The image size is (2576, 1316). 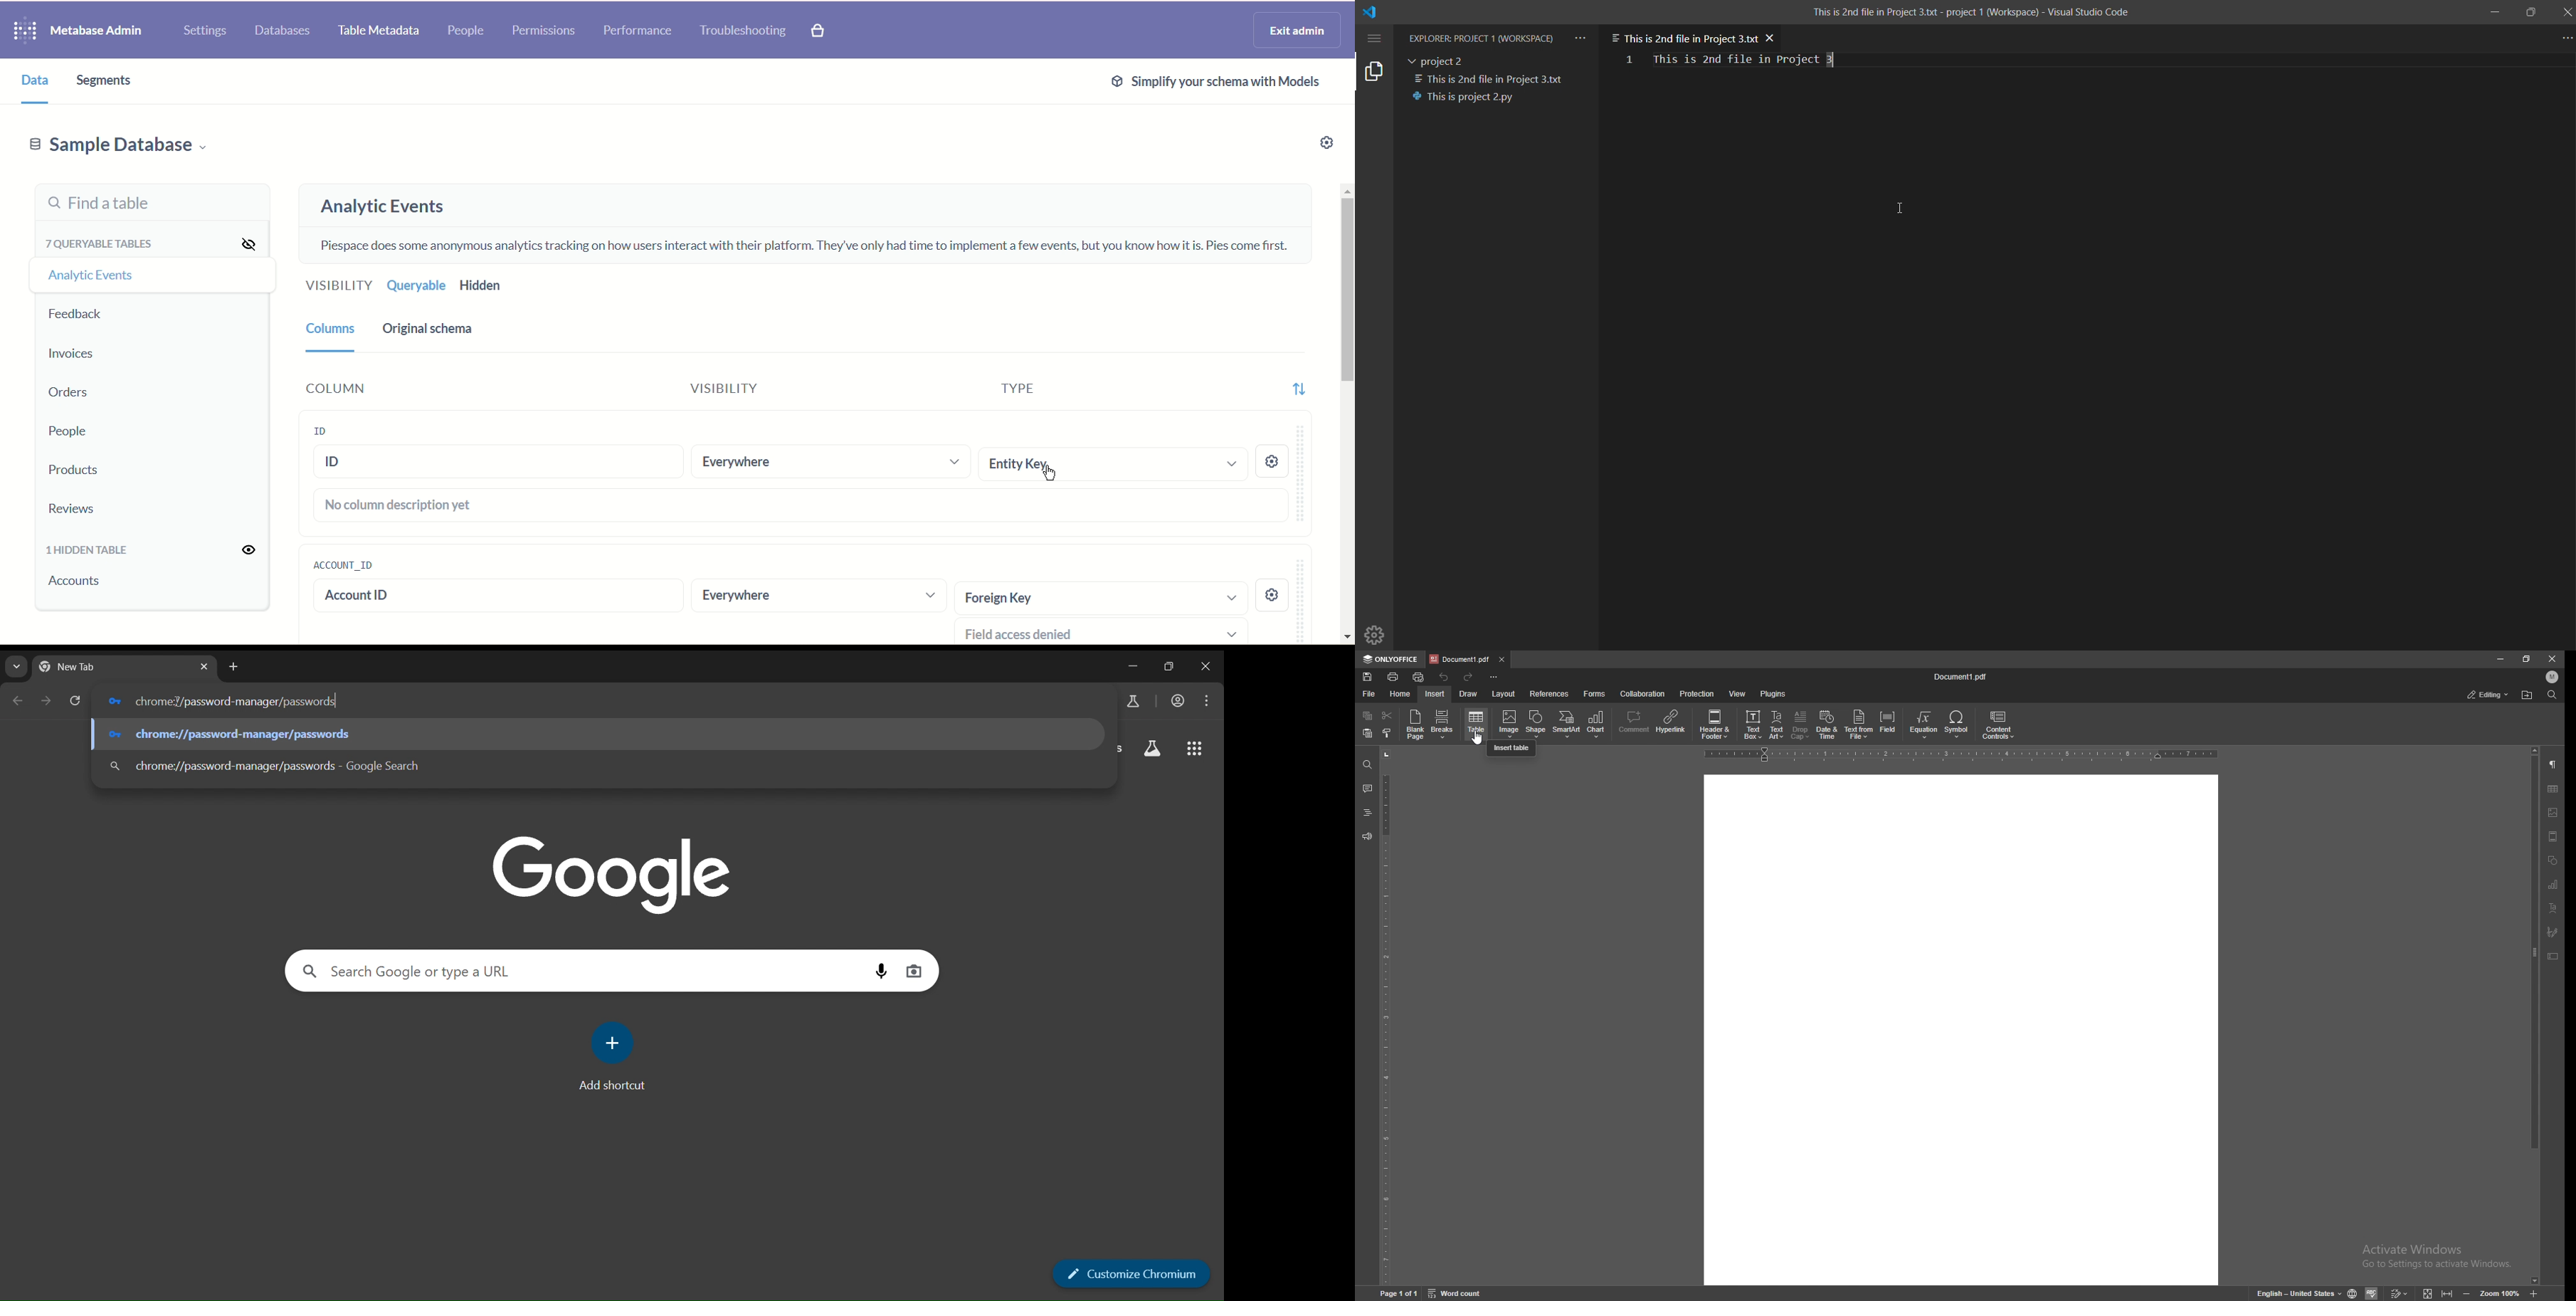 What do you see at coordinates (916, 972) in the screenshot?
I see `voice search` at bounding box center [916, 972].